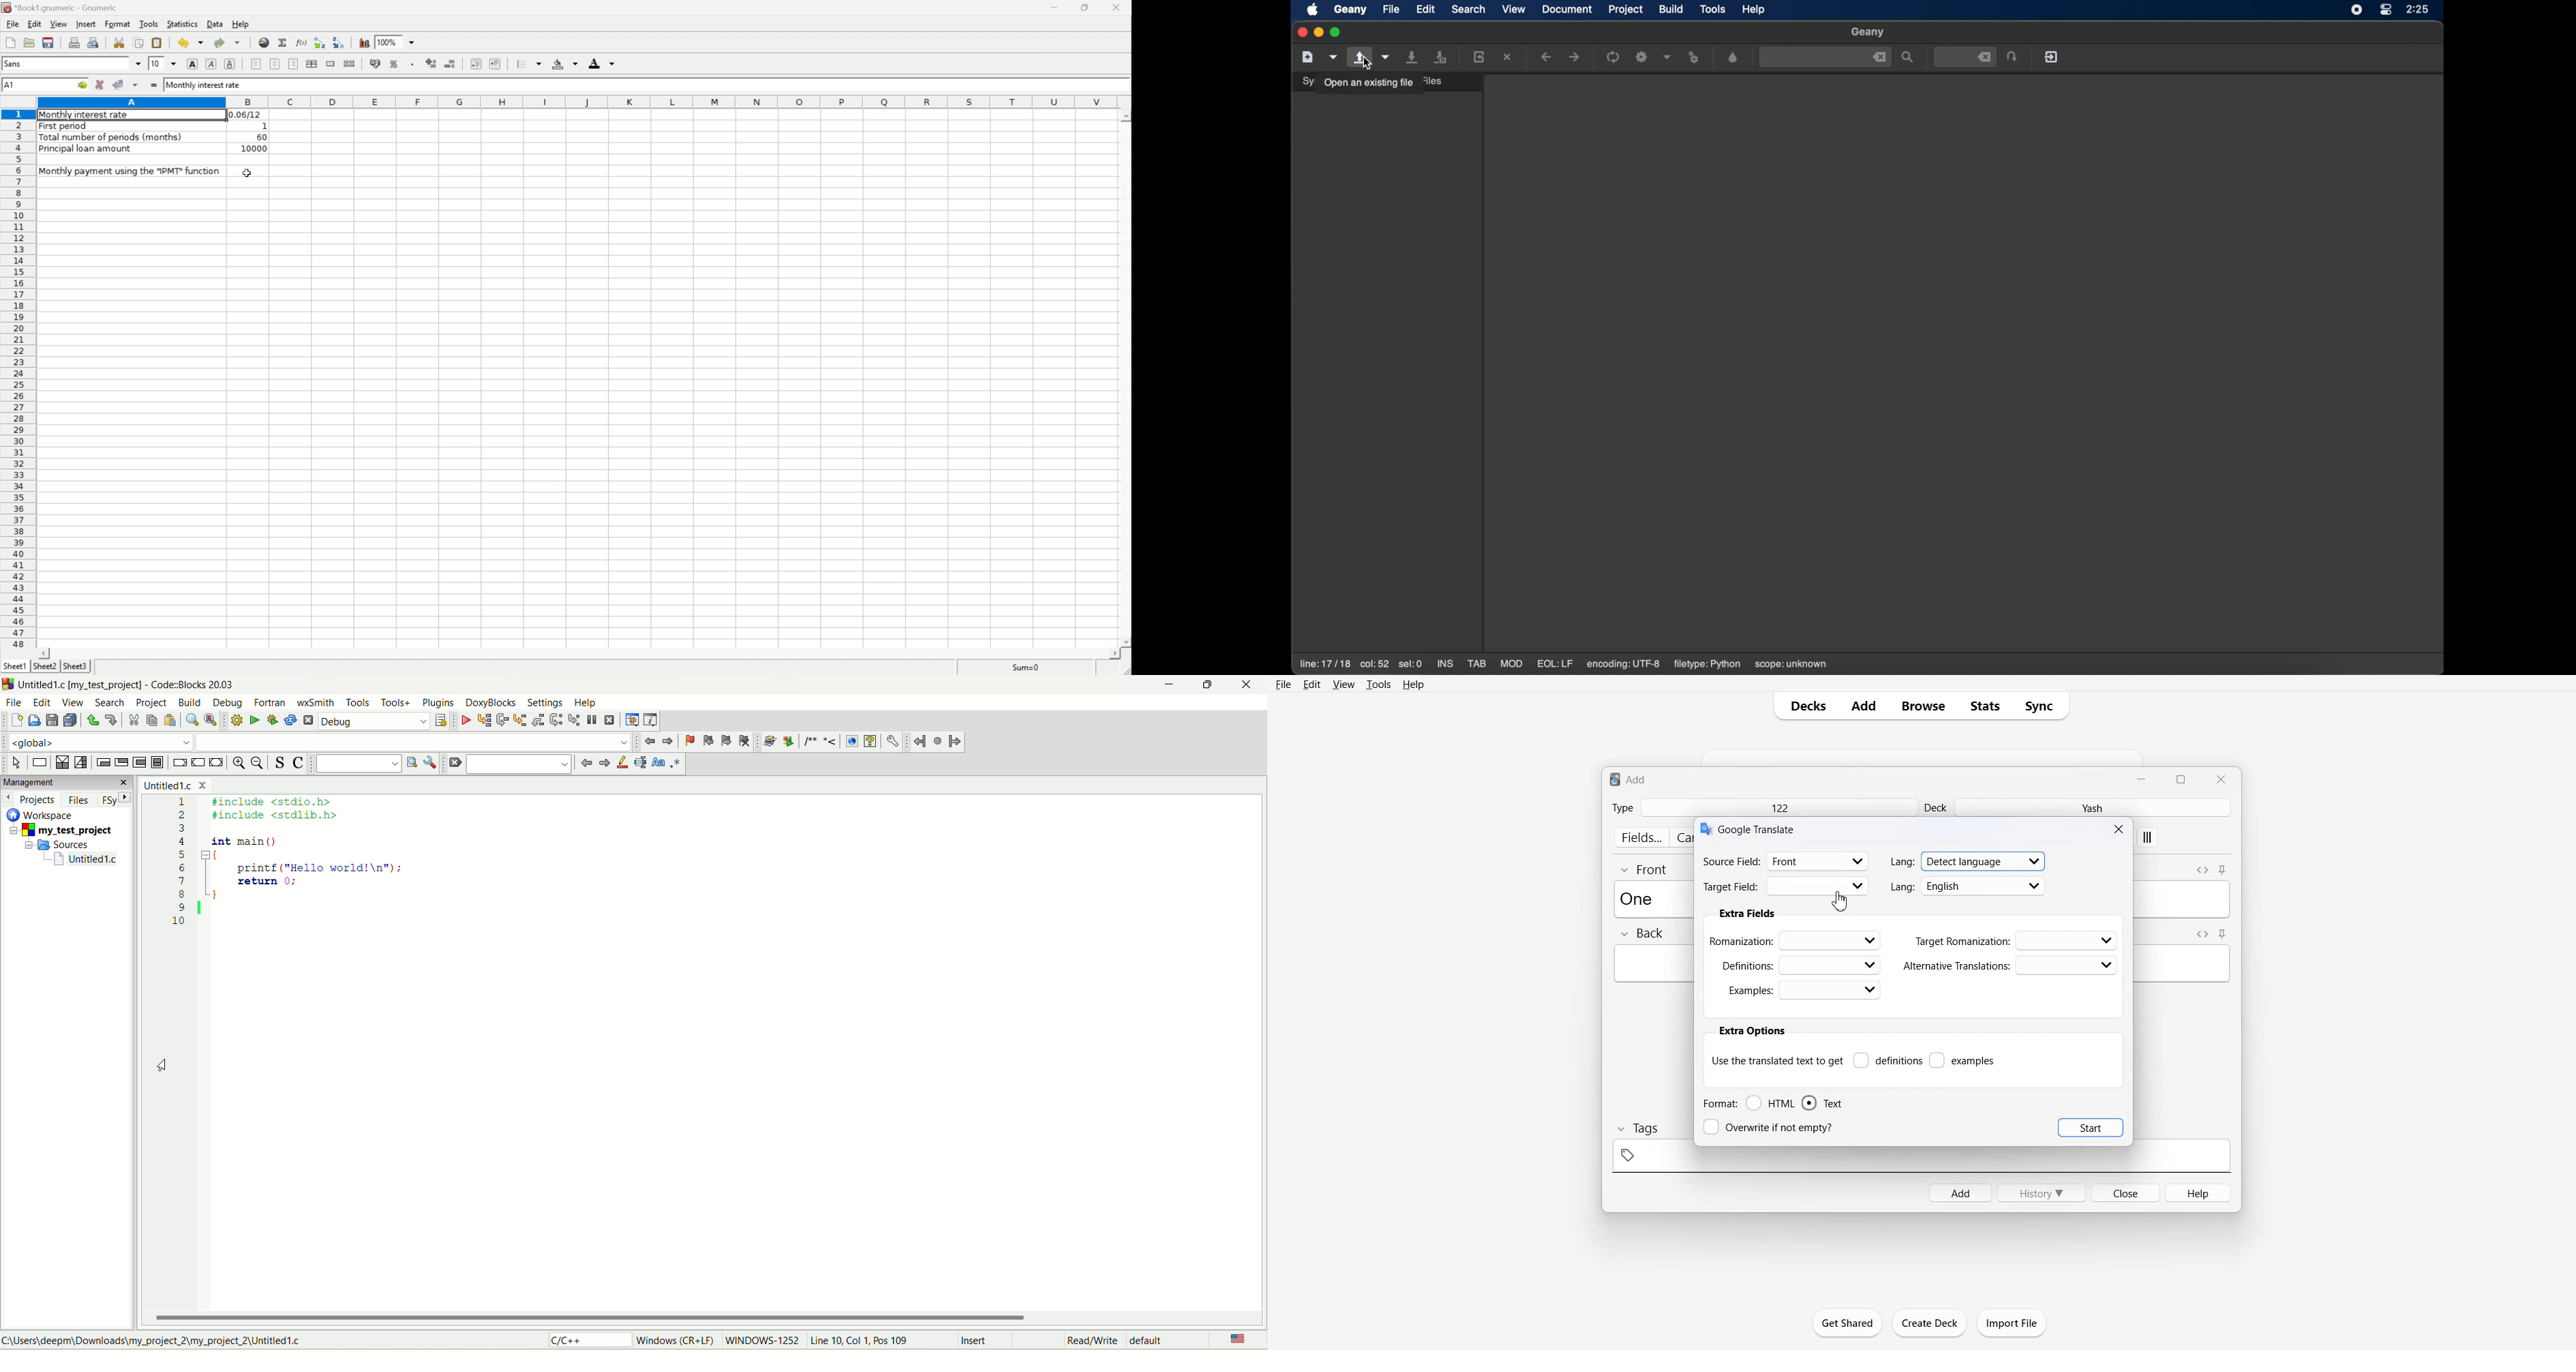  I want to click on Type, so click(1622, 807).